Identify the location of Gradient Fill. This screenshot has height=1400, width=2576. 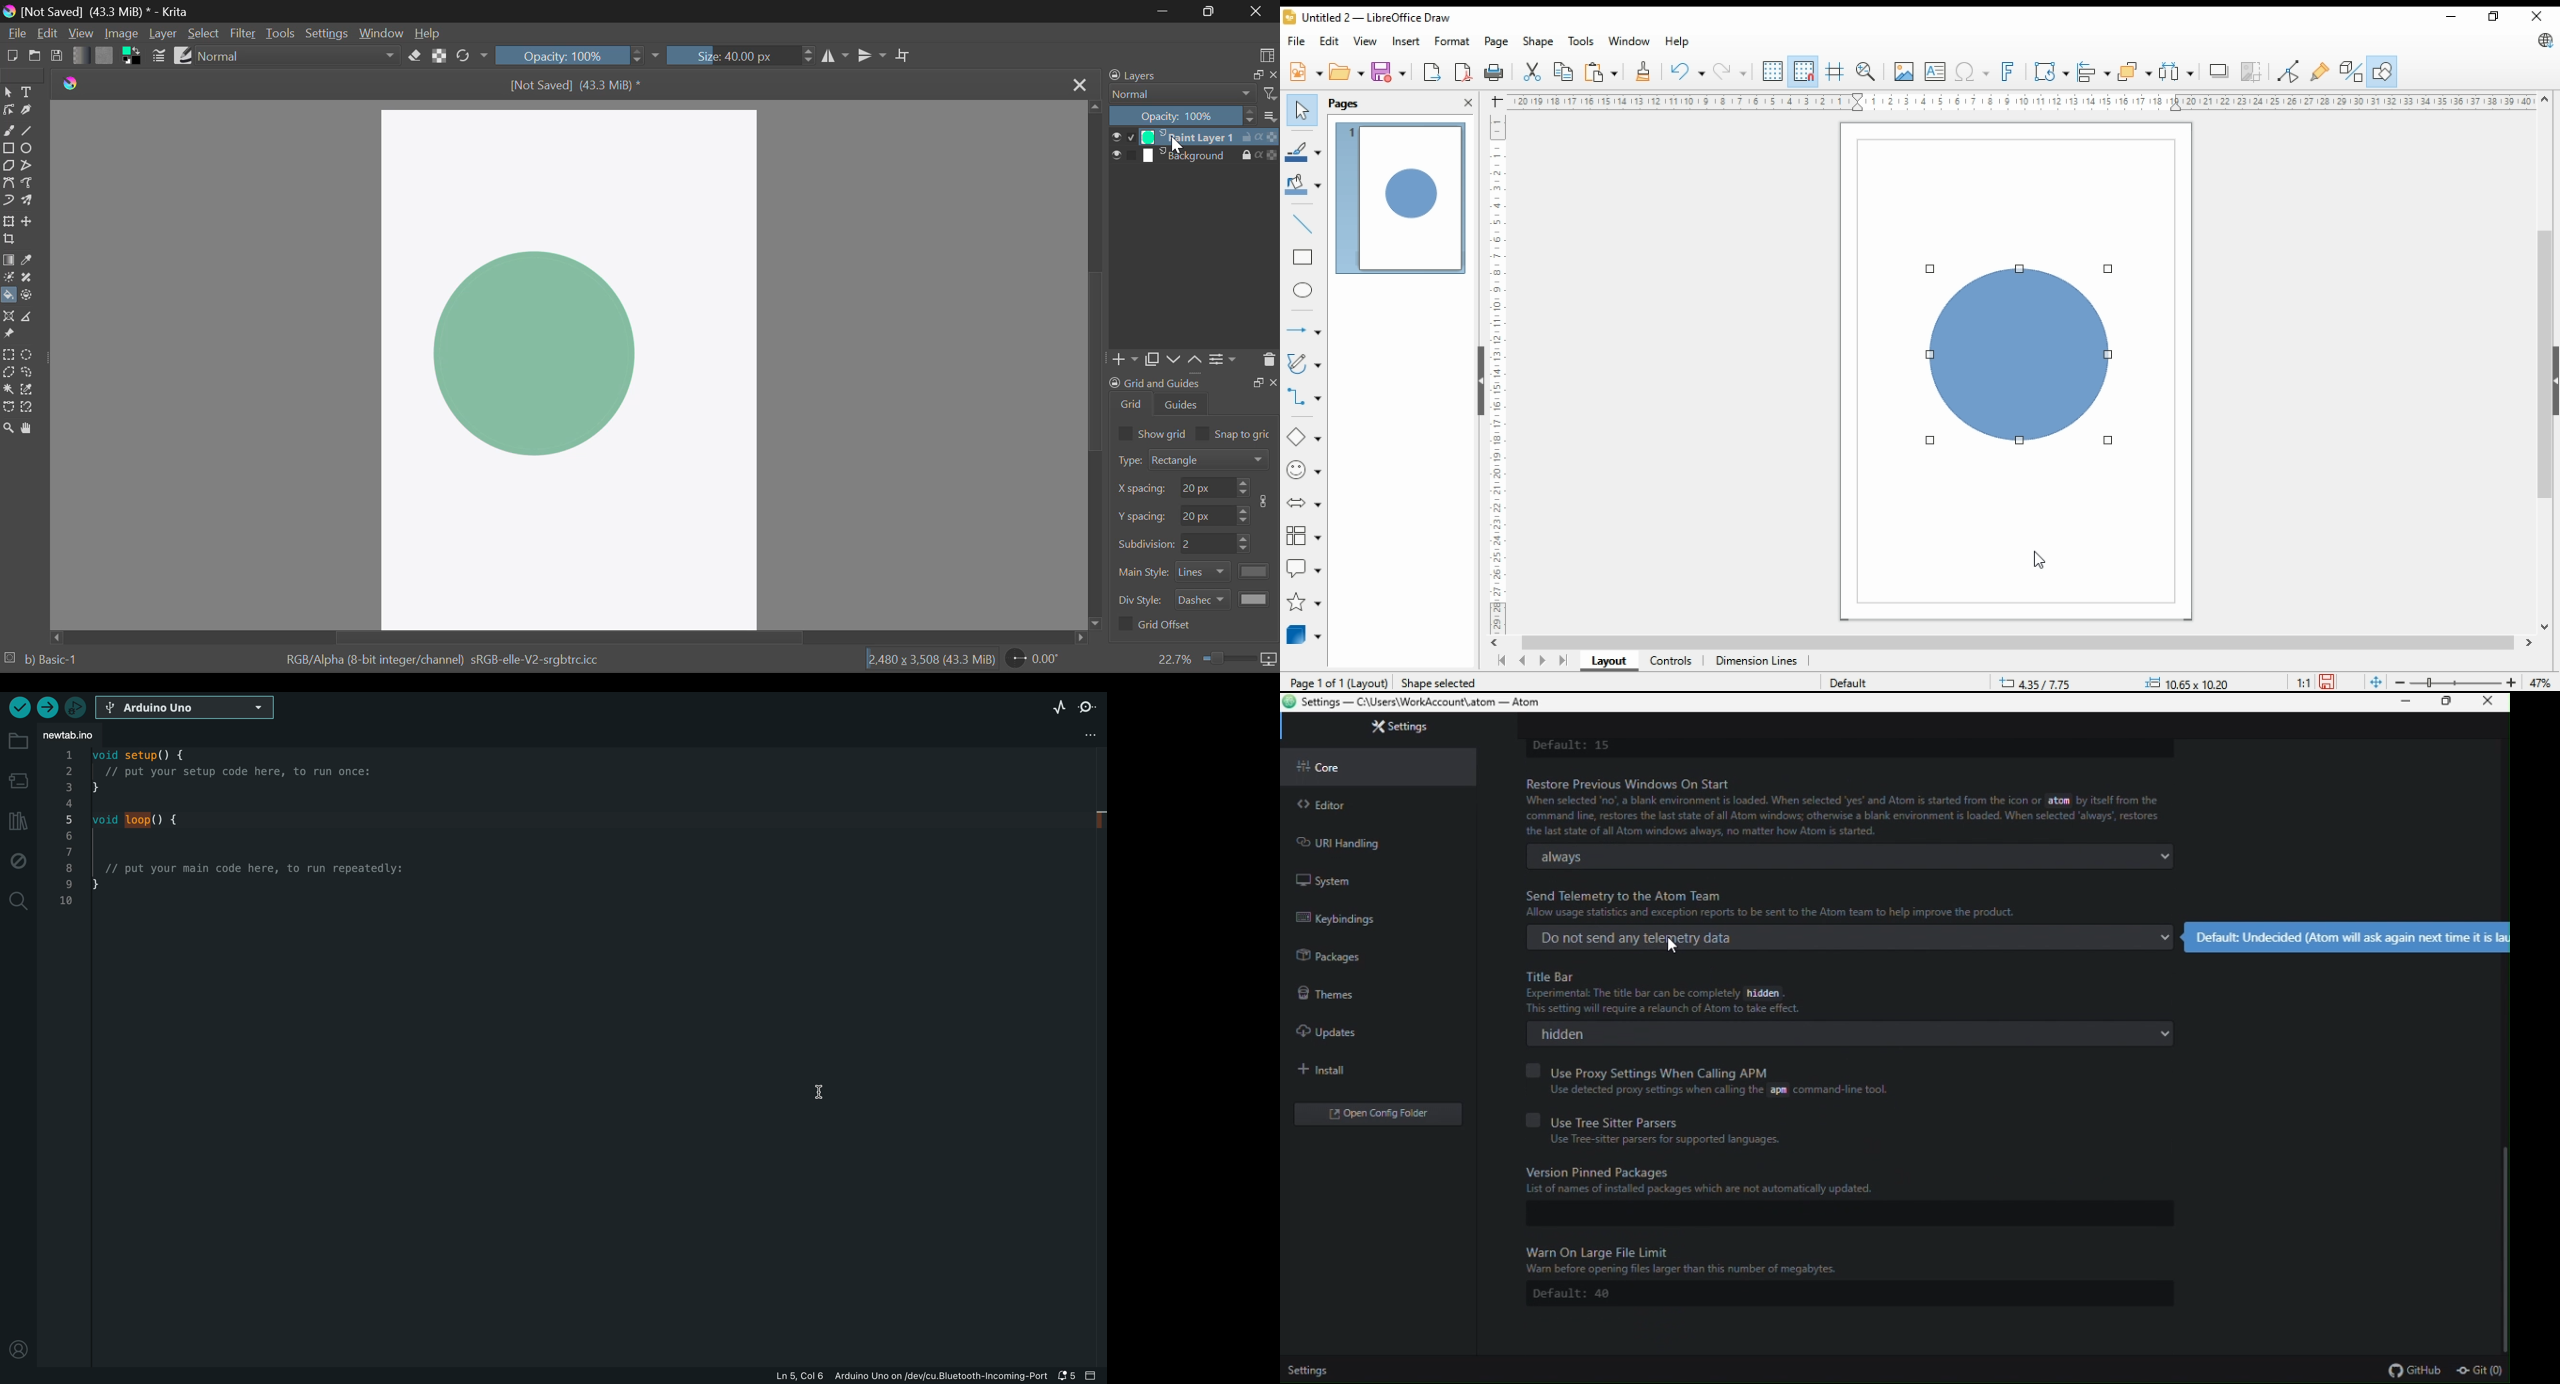
(9, 260).